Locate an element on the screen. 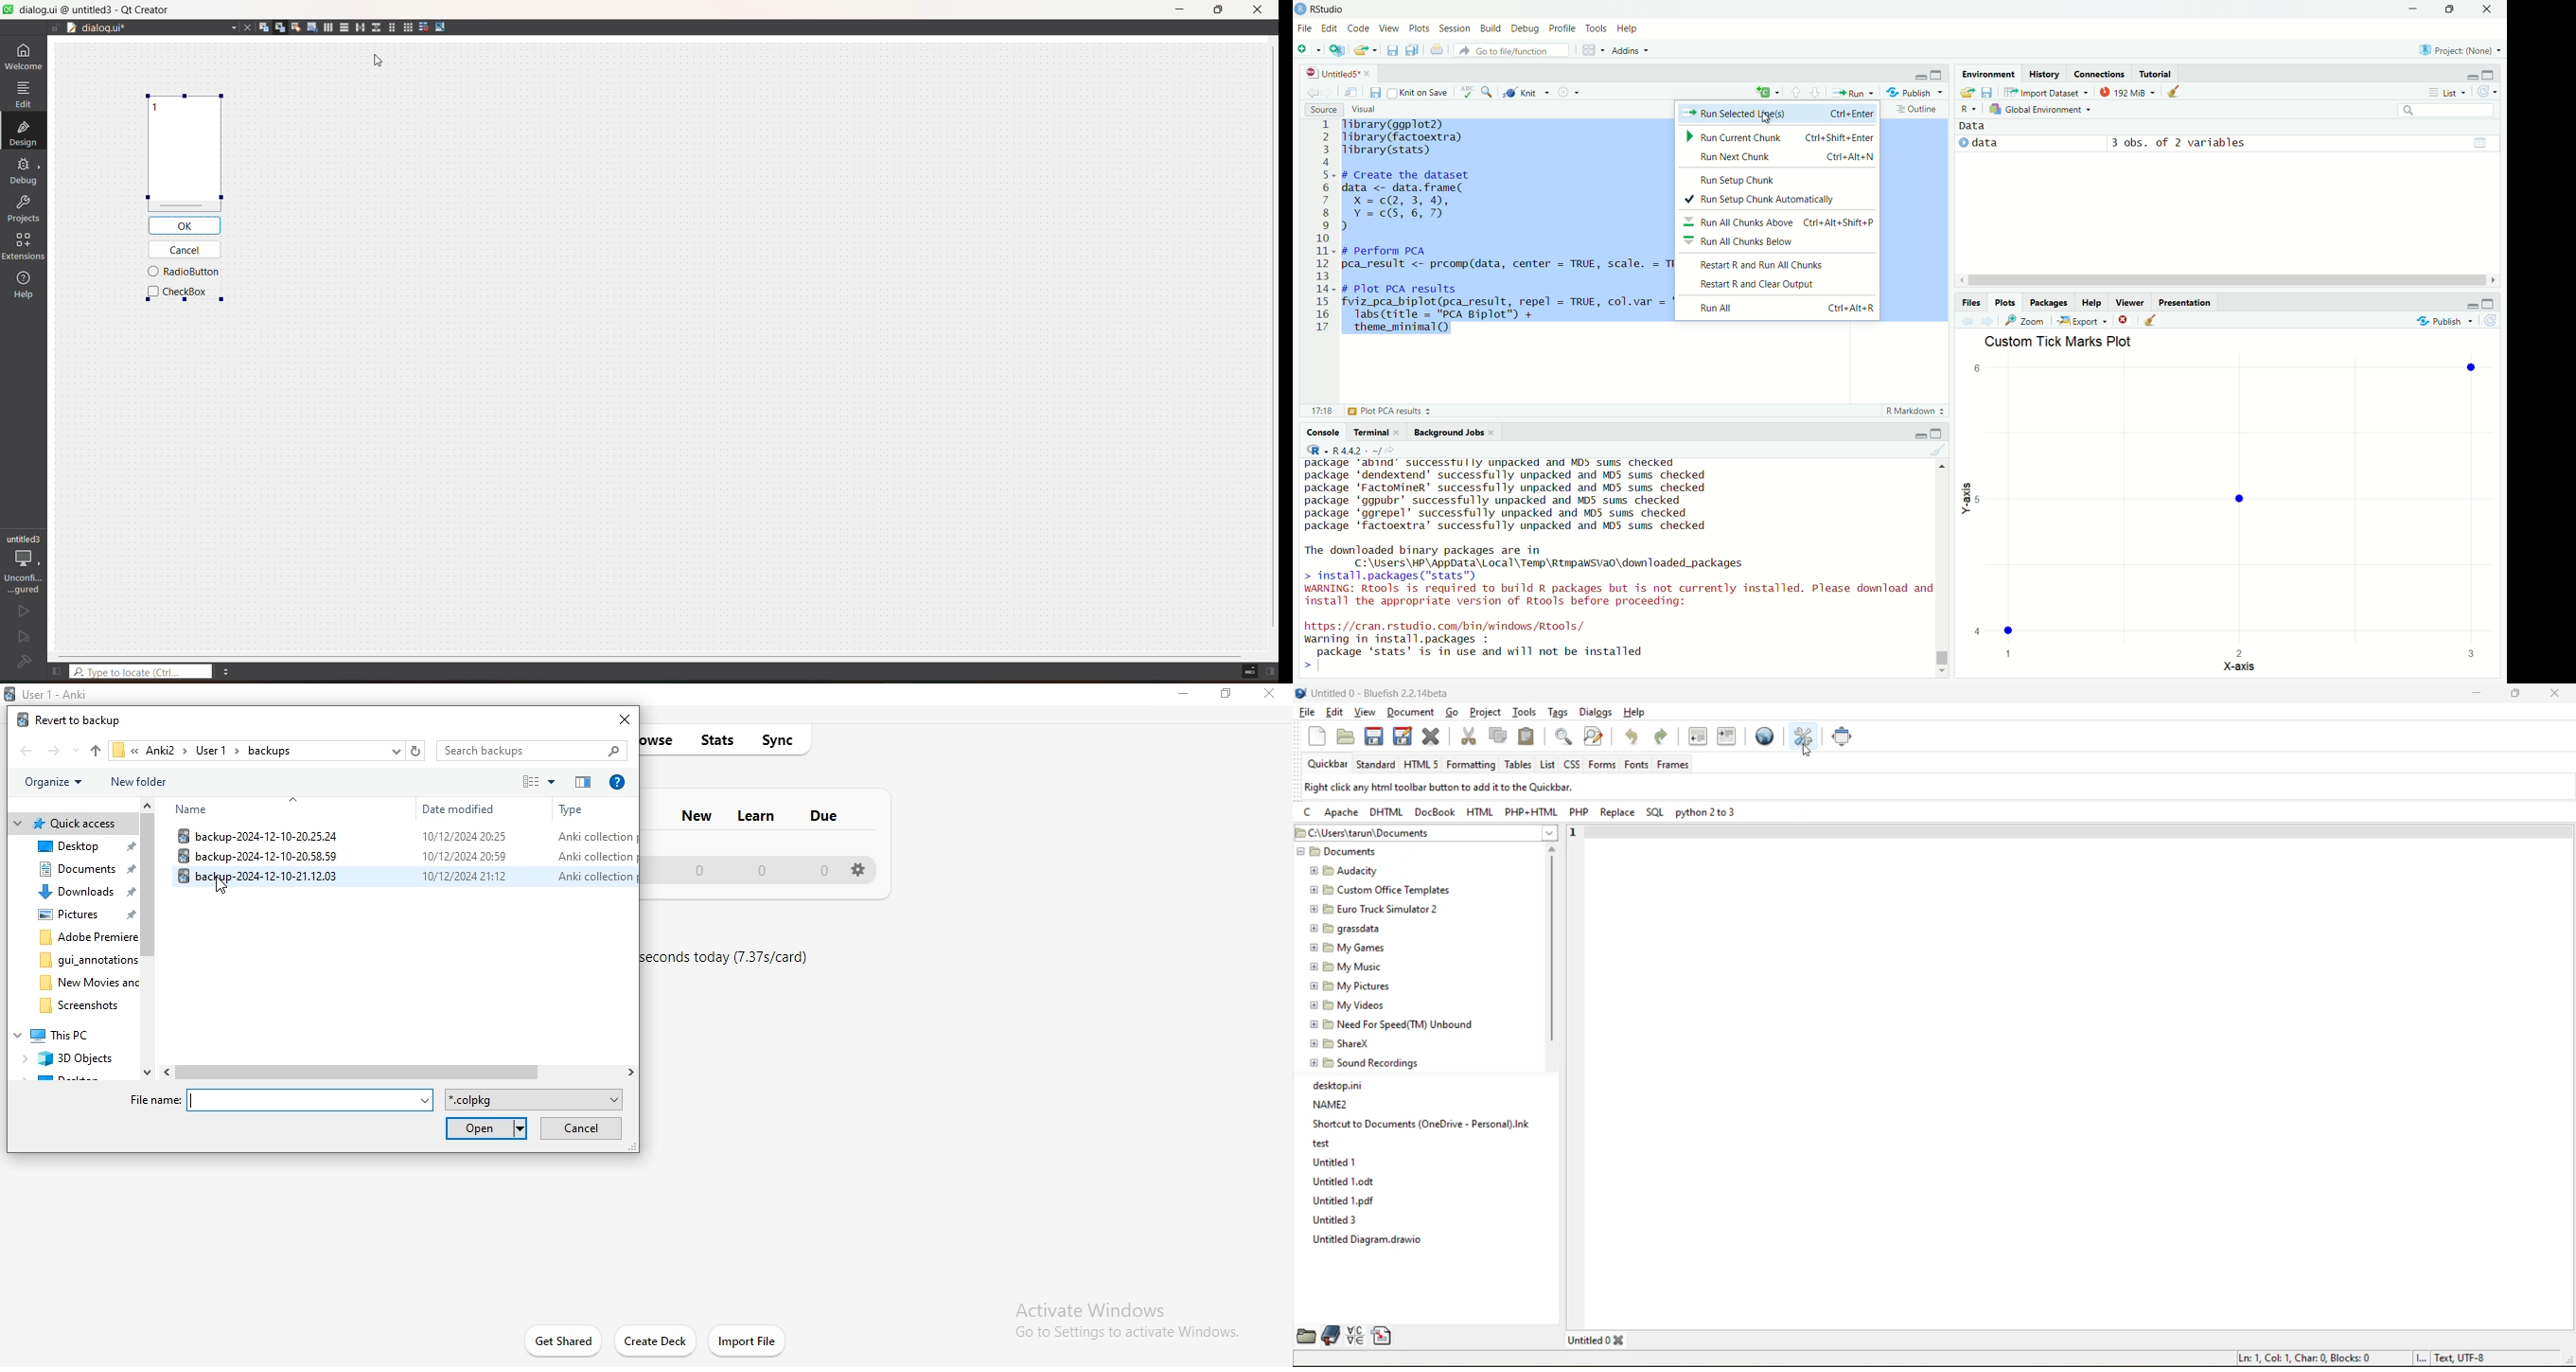 Image resolution: width=2576 pixels, height=1372 pixels. css is located at coordinates (1574, 762).